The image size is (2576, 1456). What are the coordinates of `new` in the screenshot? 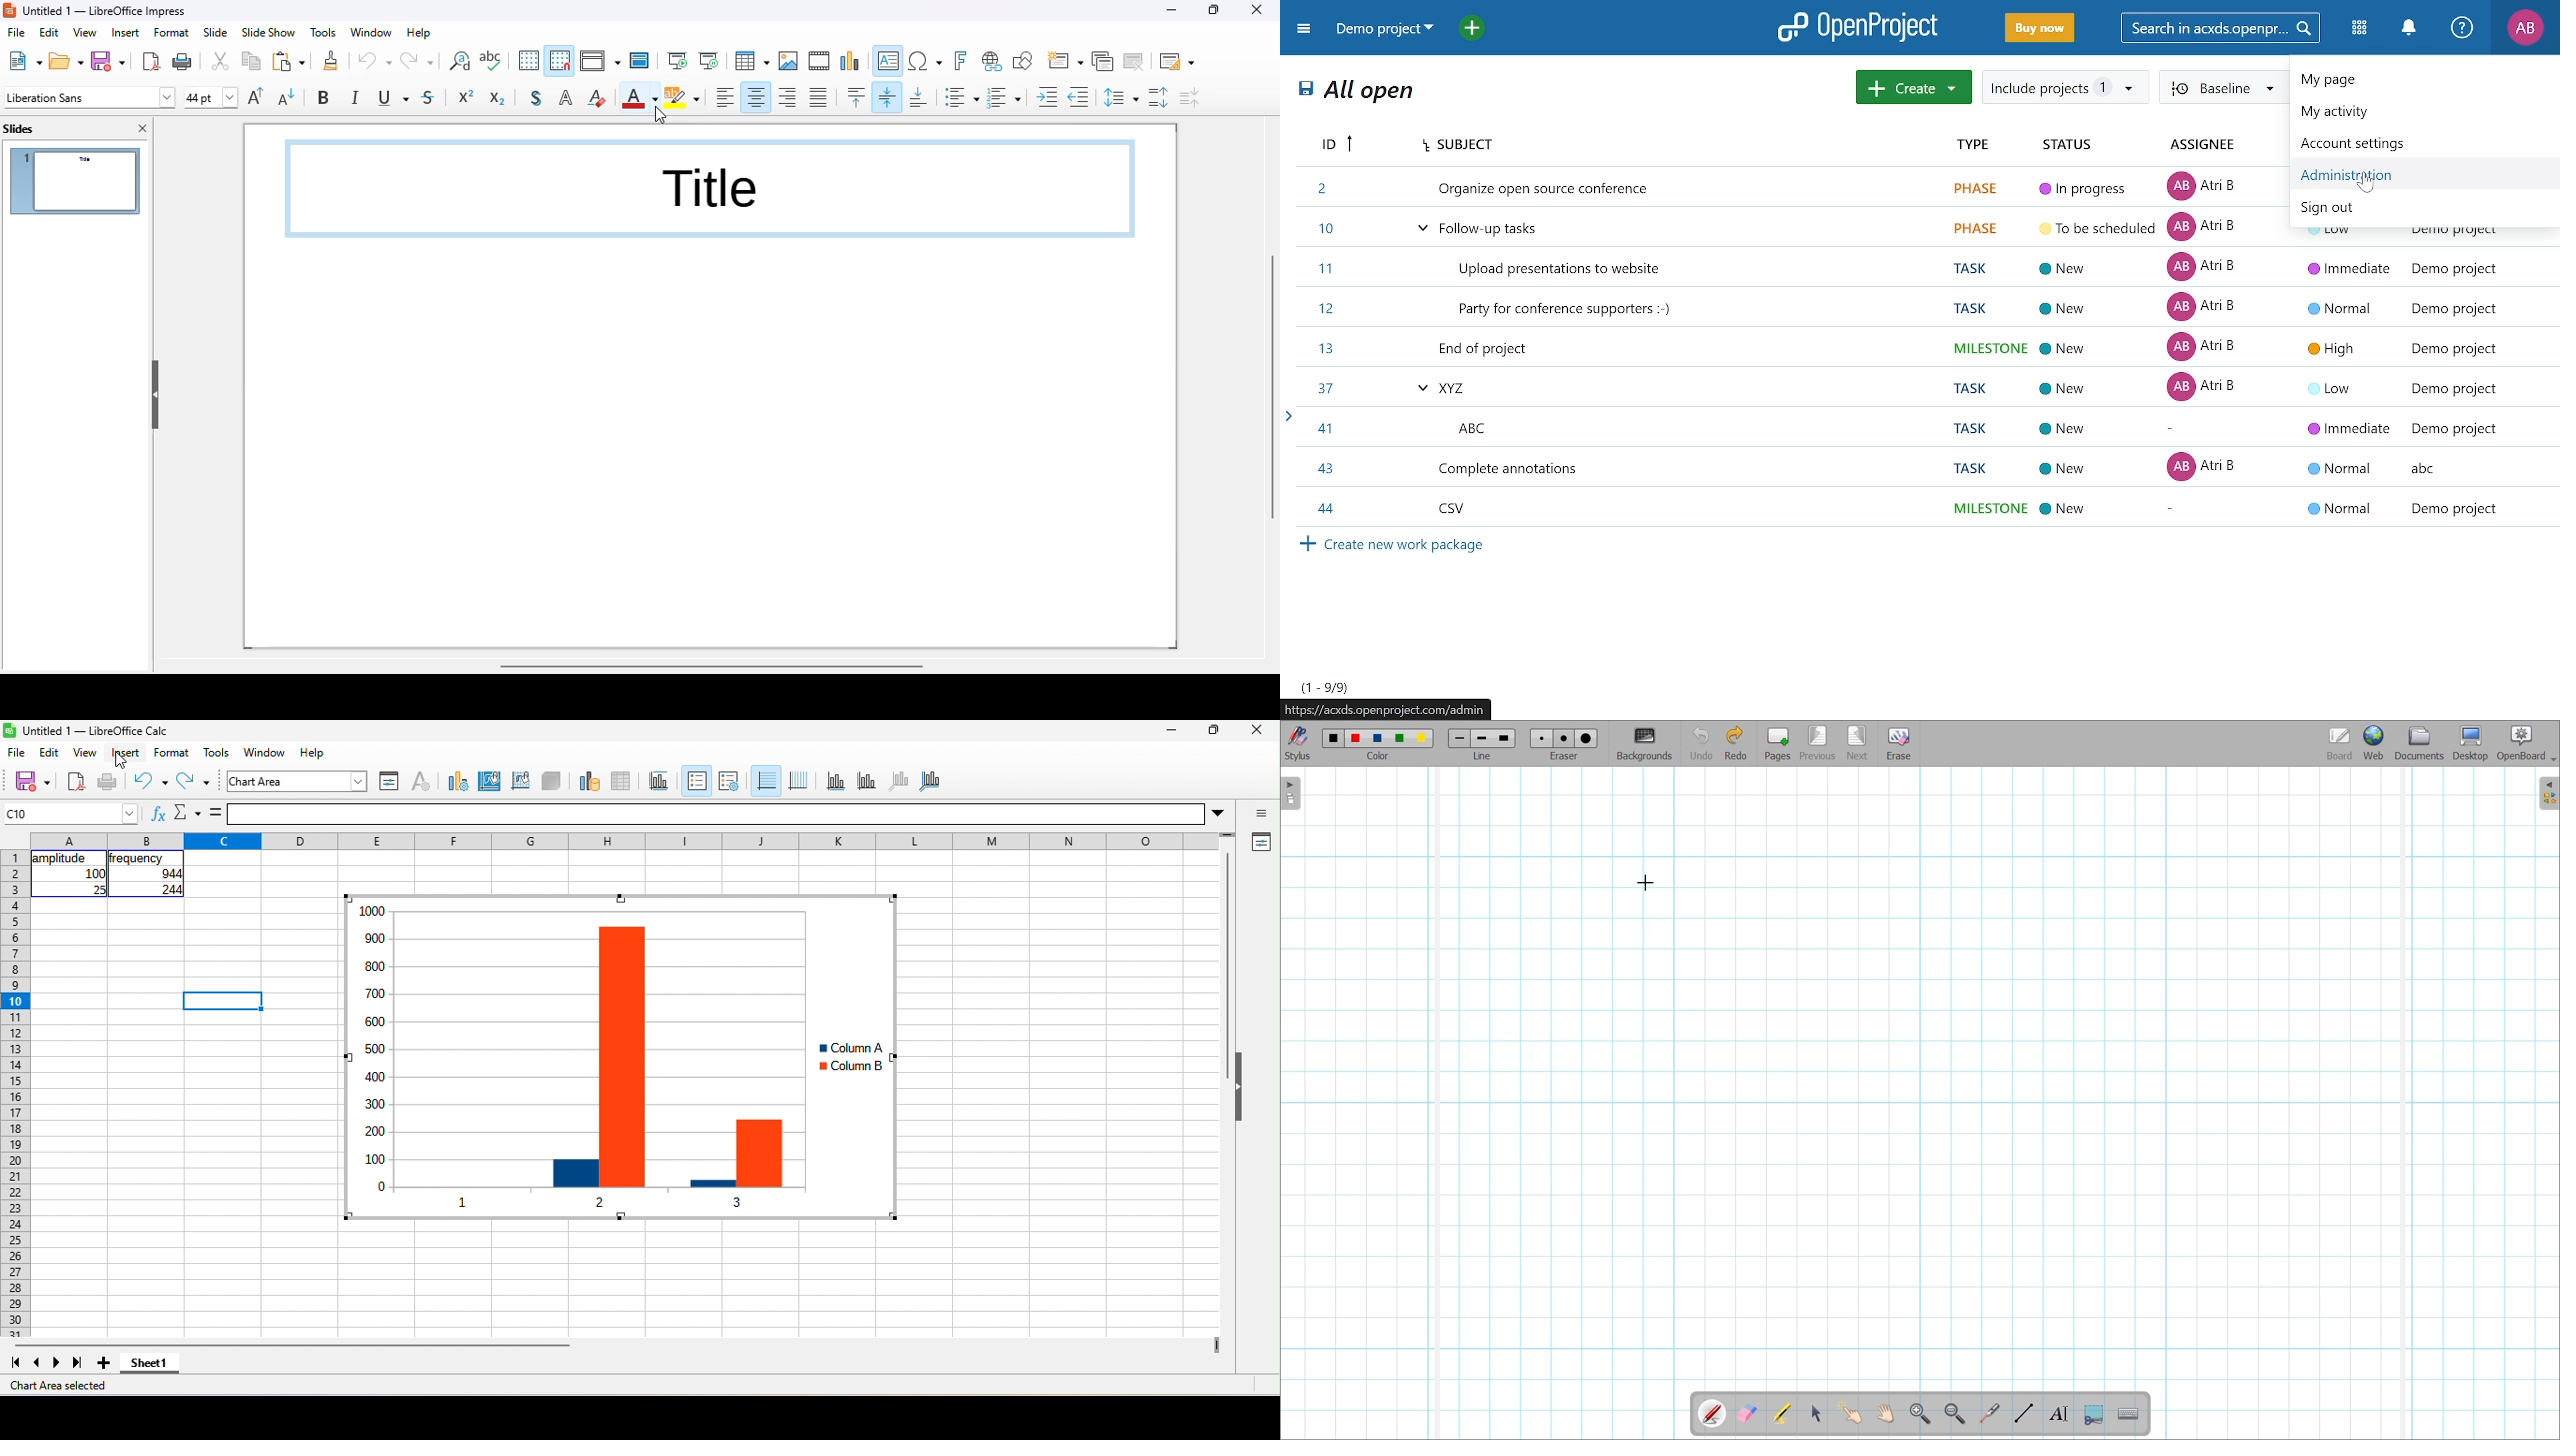 It's located at (25, 61).